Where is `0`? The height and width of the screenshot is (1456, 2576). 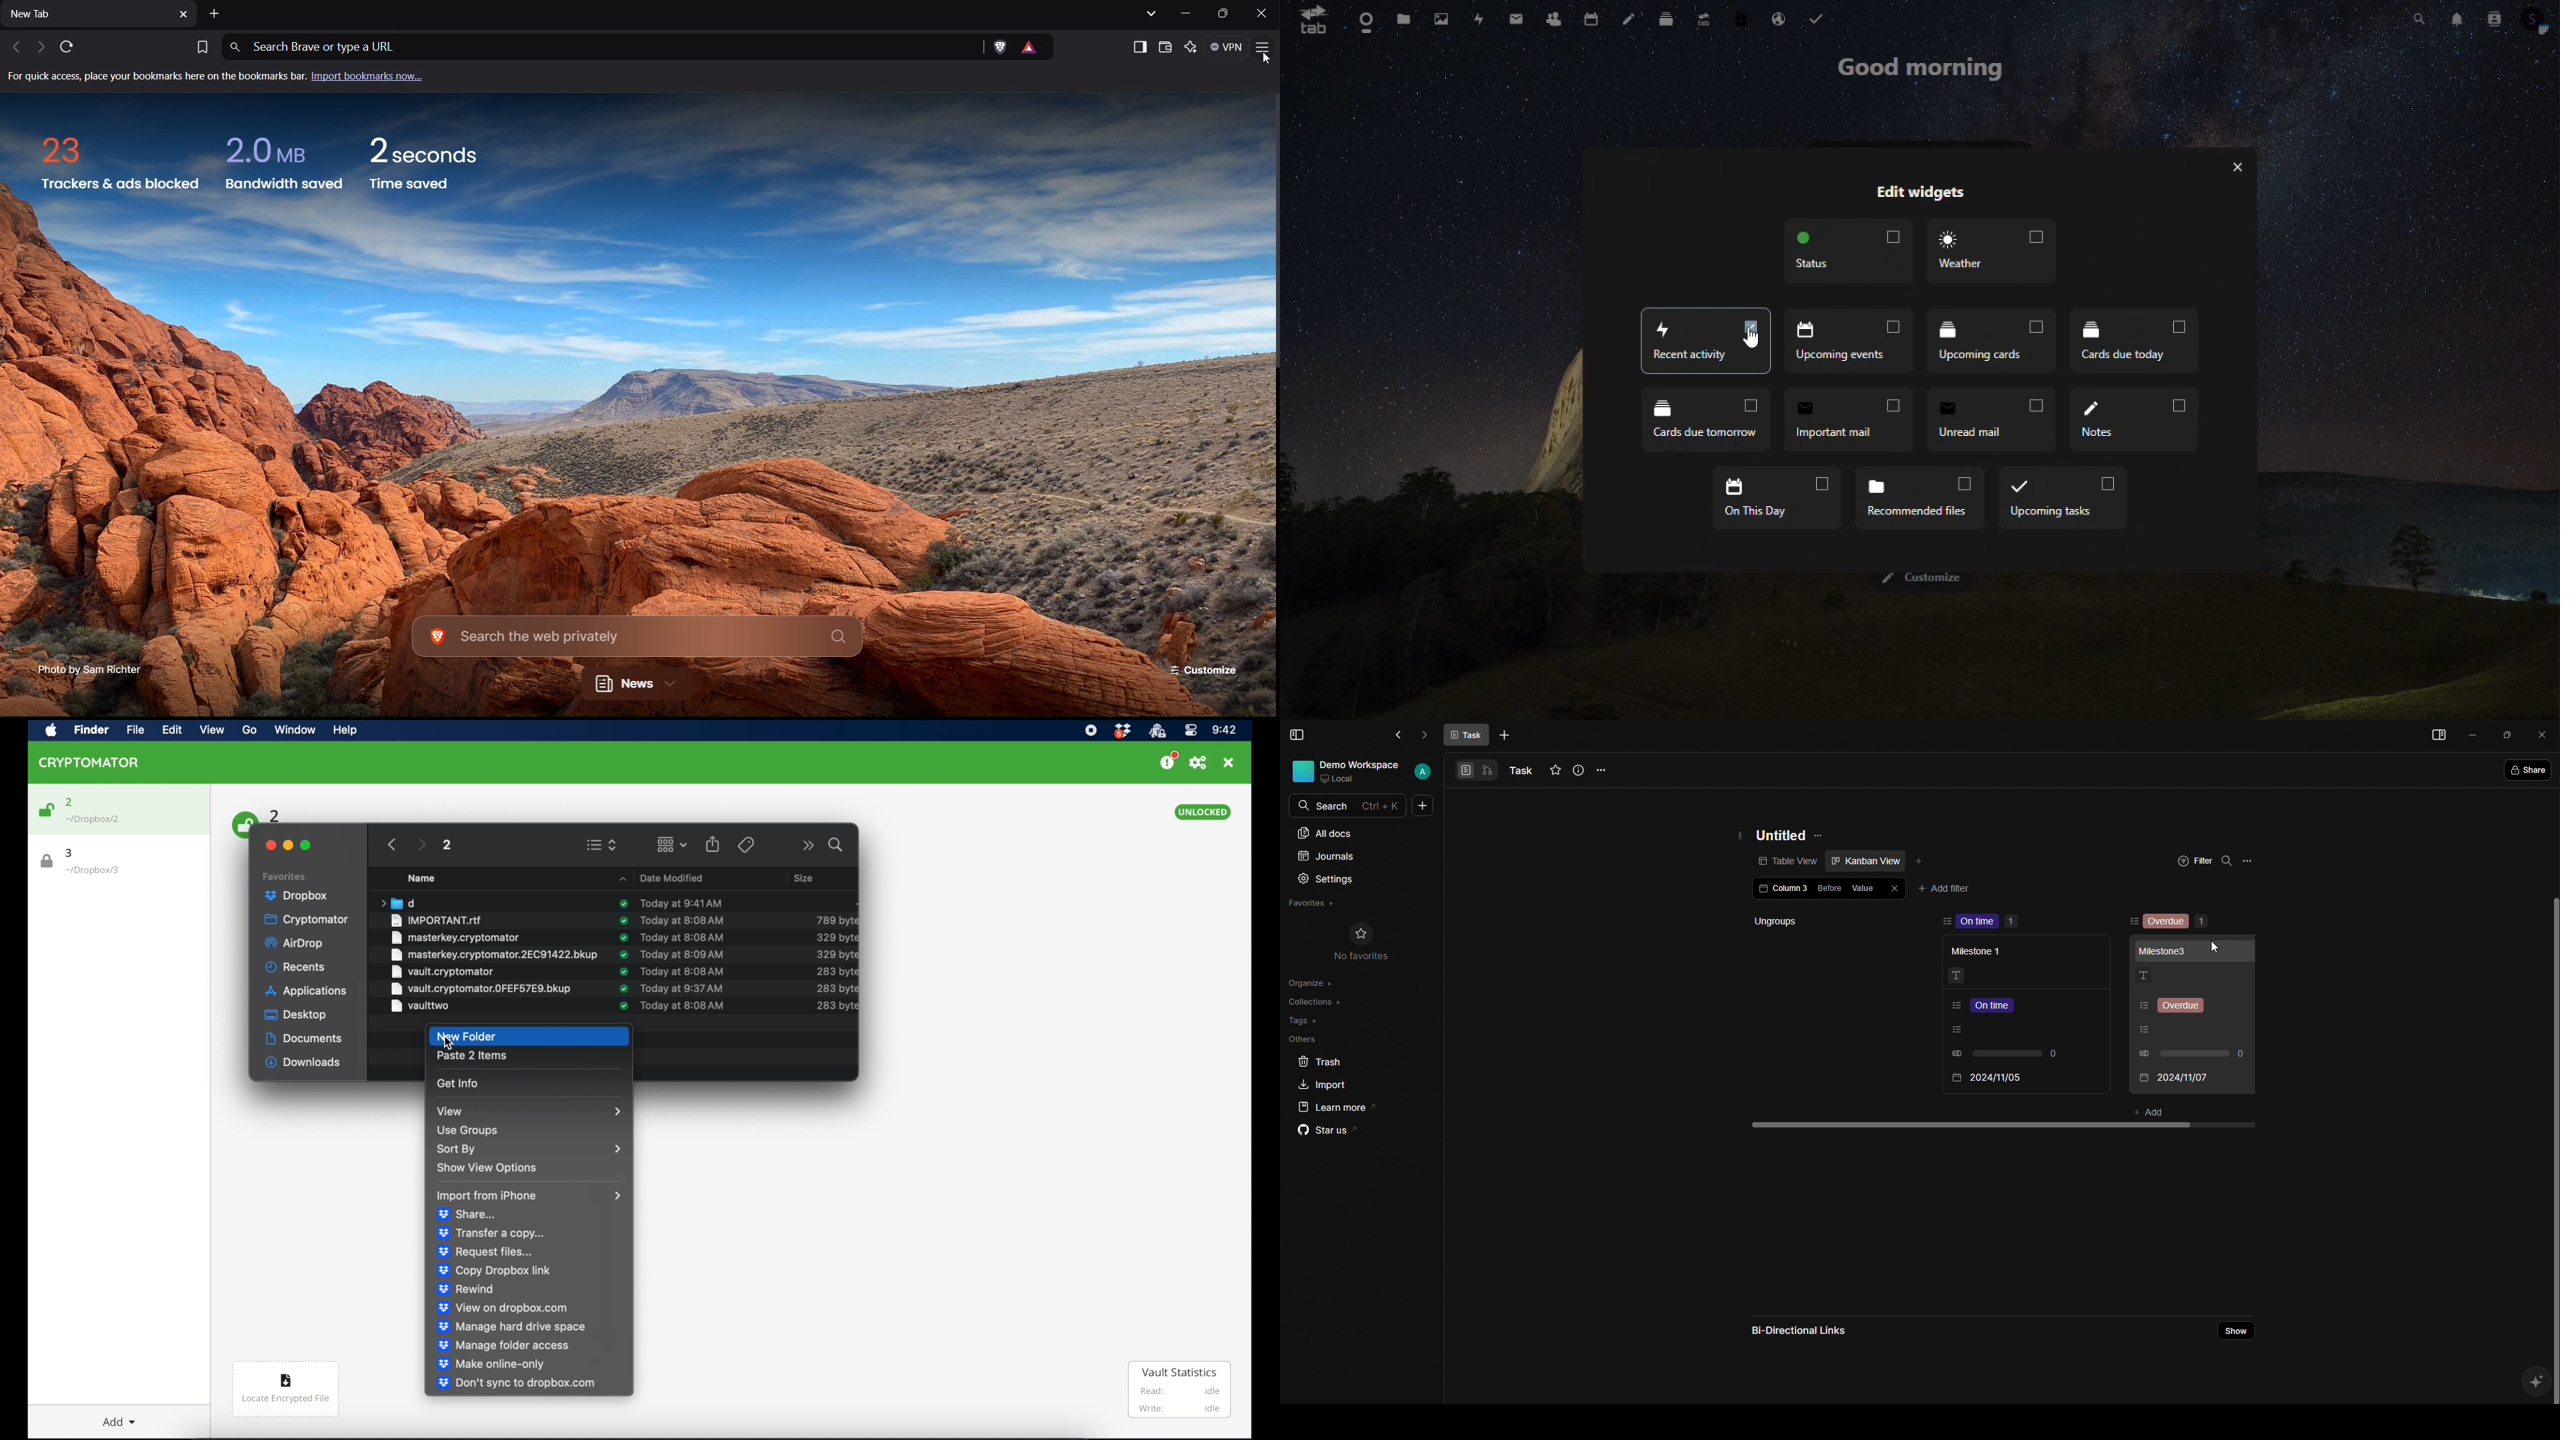 0 is located at coordinates (2008, 1055).